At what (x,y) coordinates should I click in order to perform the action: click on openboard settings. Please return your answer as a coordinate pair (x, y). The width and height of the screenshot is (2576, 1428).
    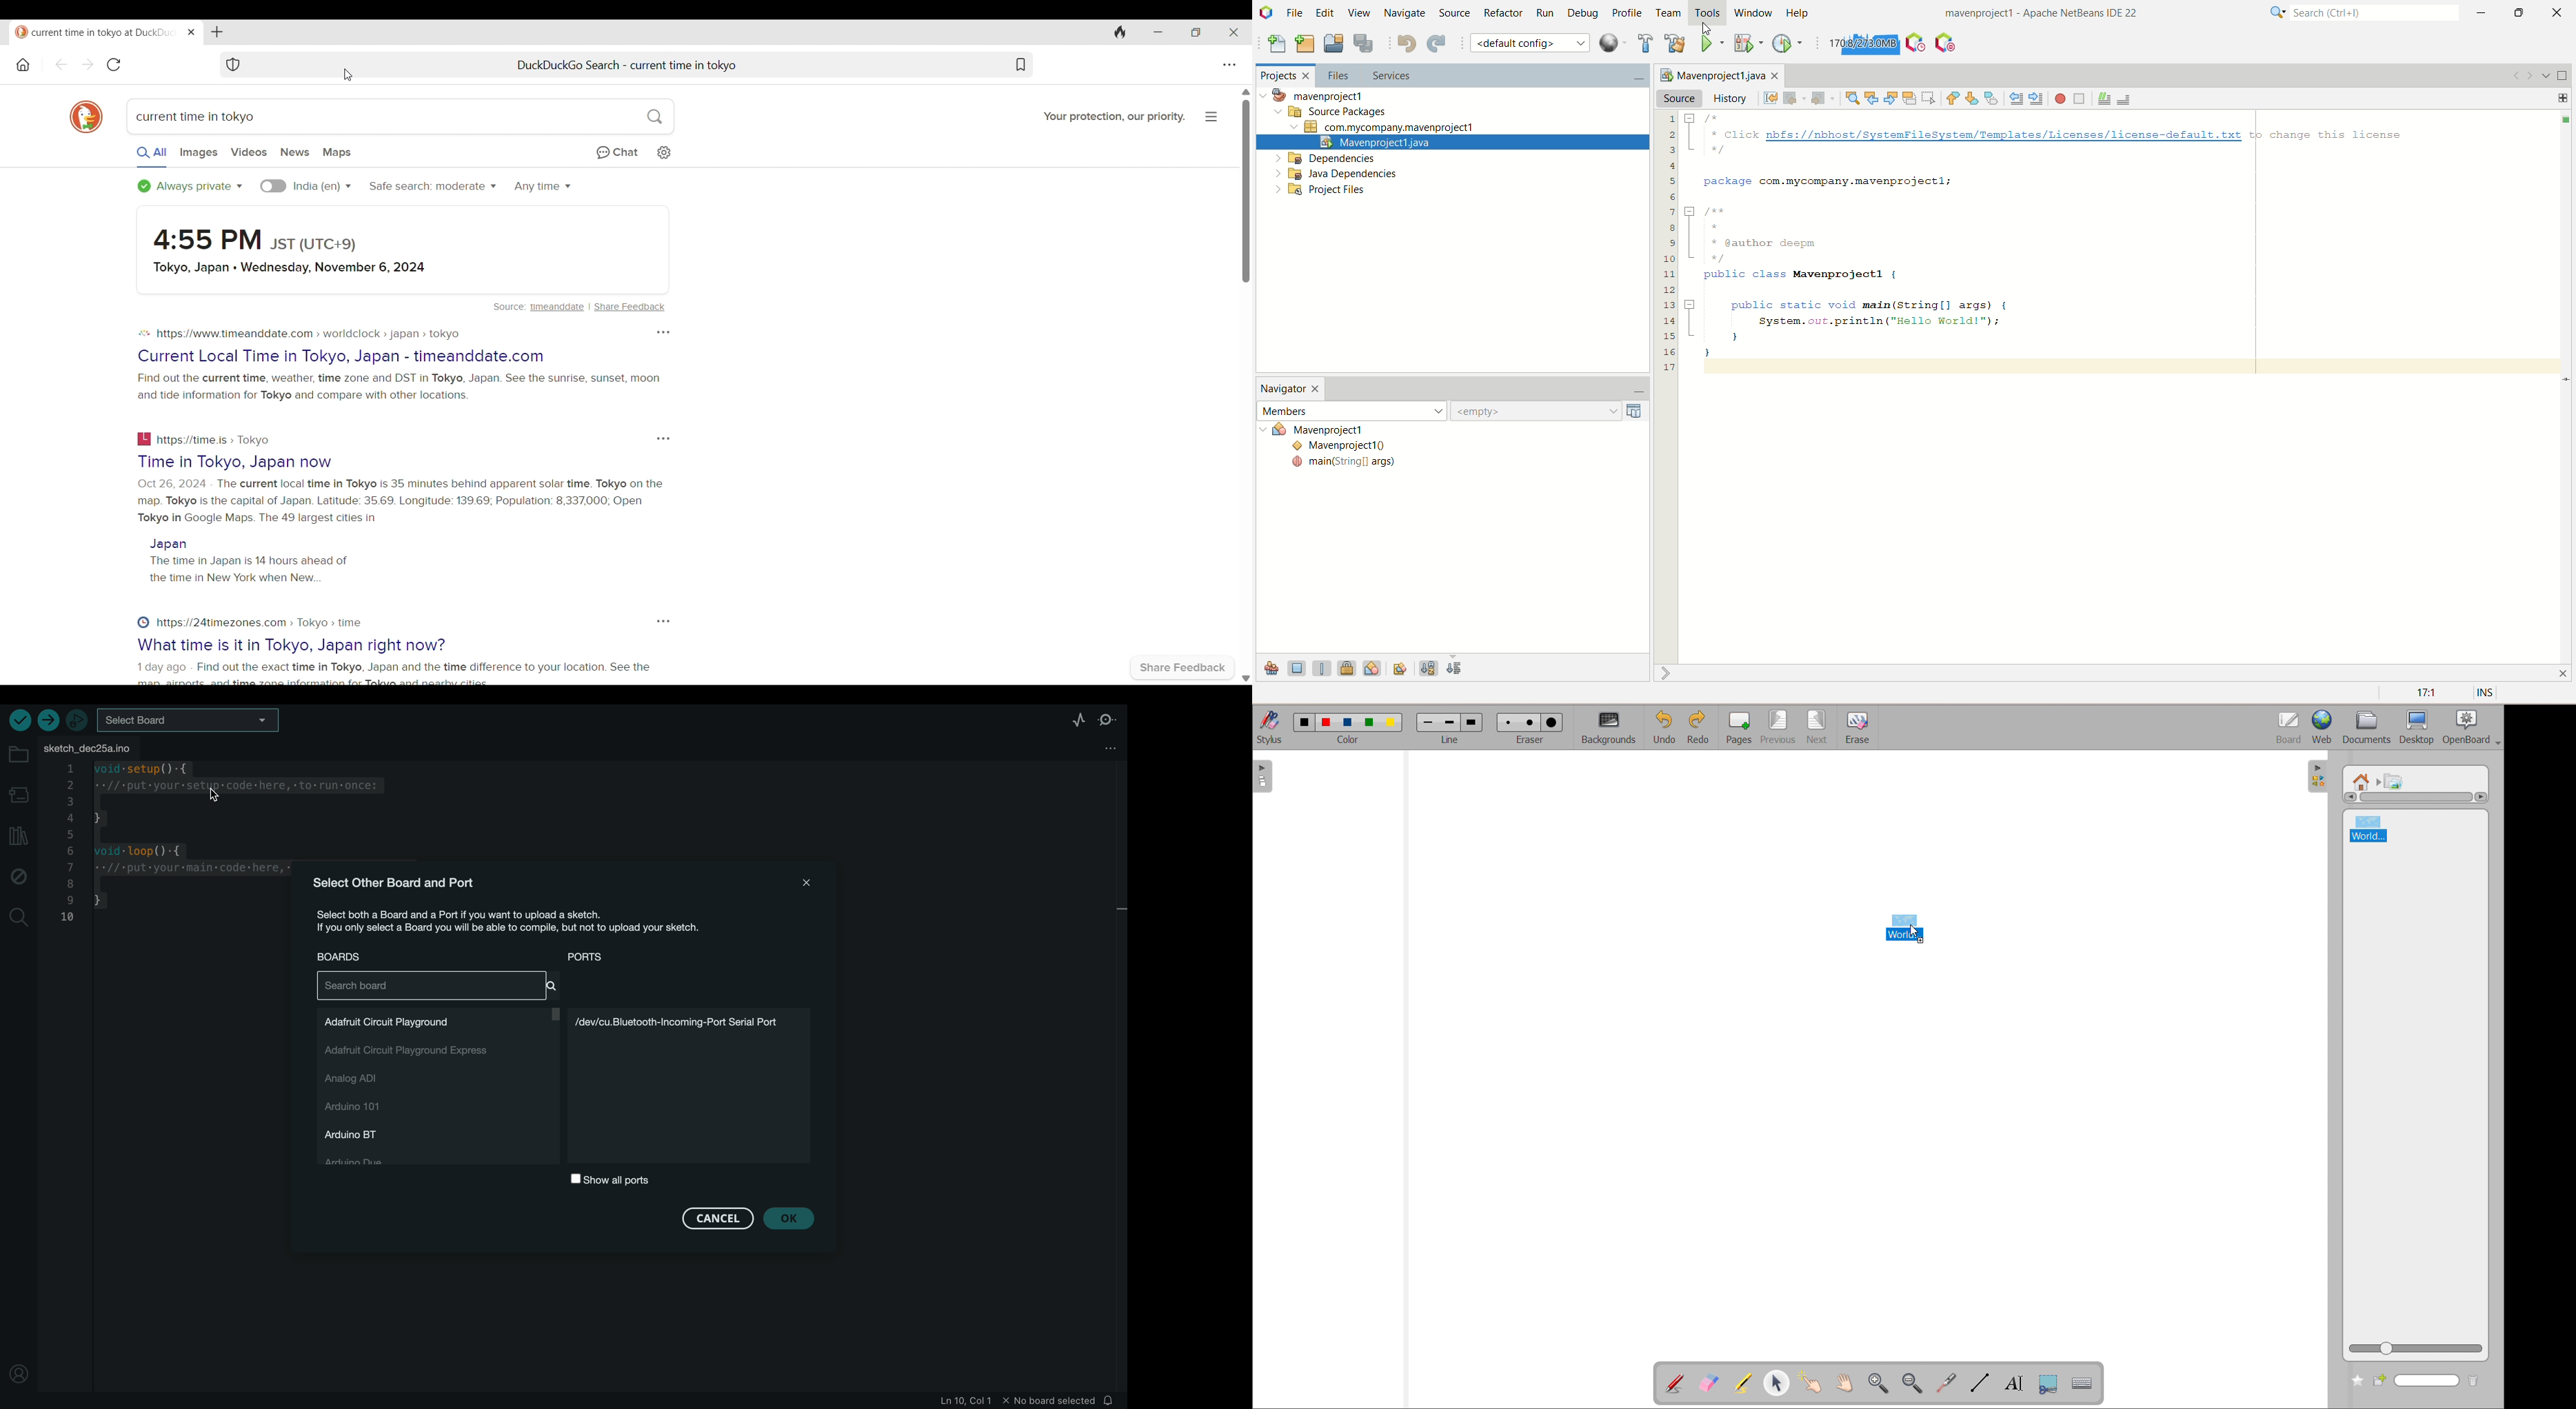
    Looking at the image, I should click on (2472, 727).